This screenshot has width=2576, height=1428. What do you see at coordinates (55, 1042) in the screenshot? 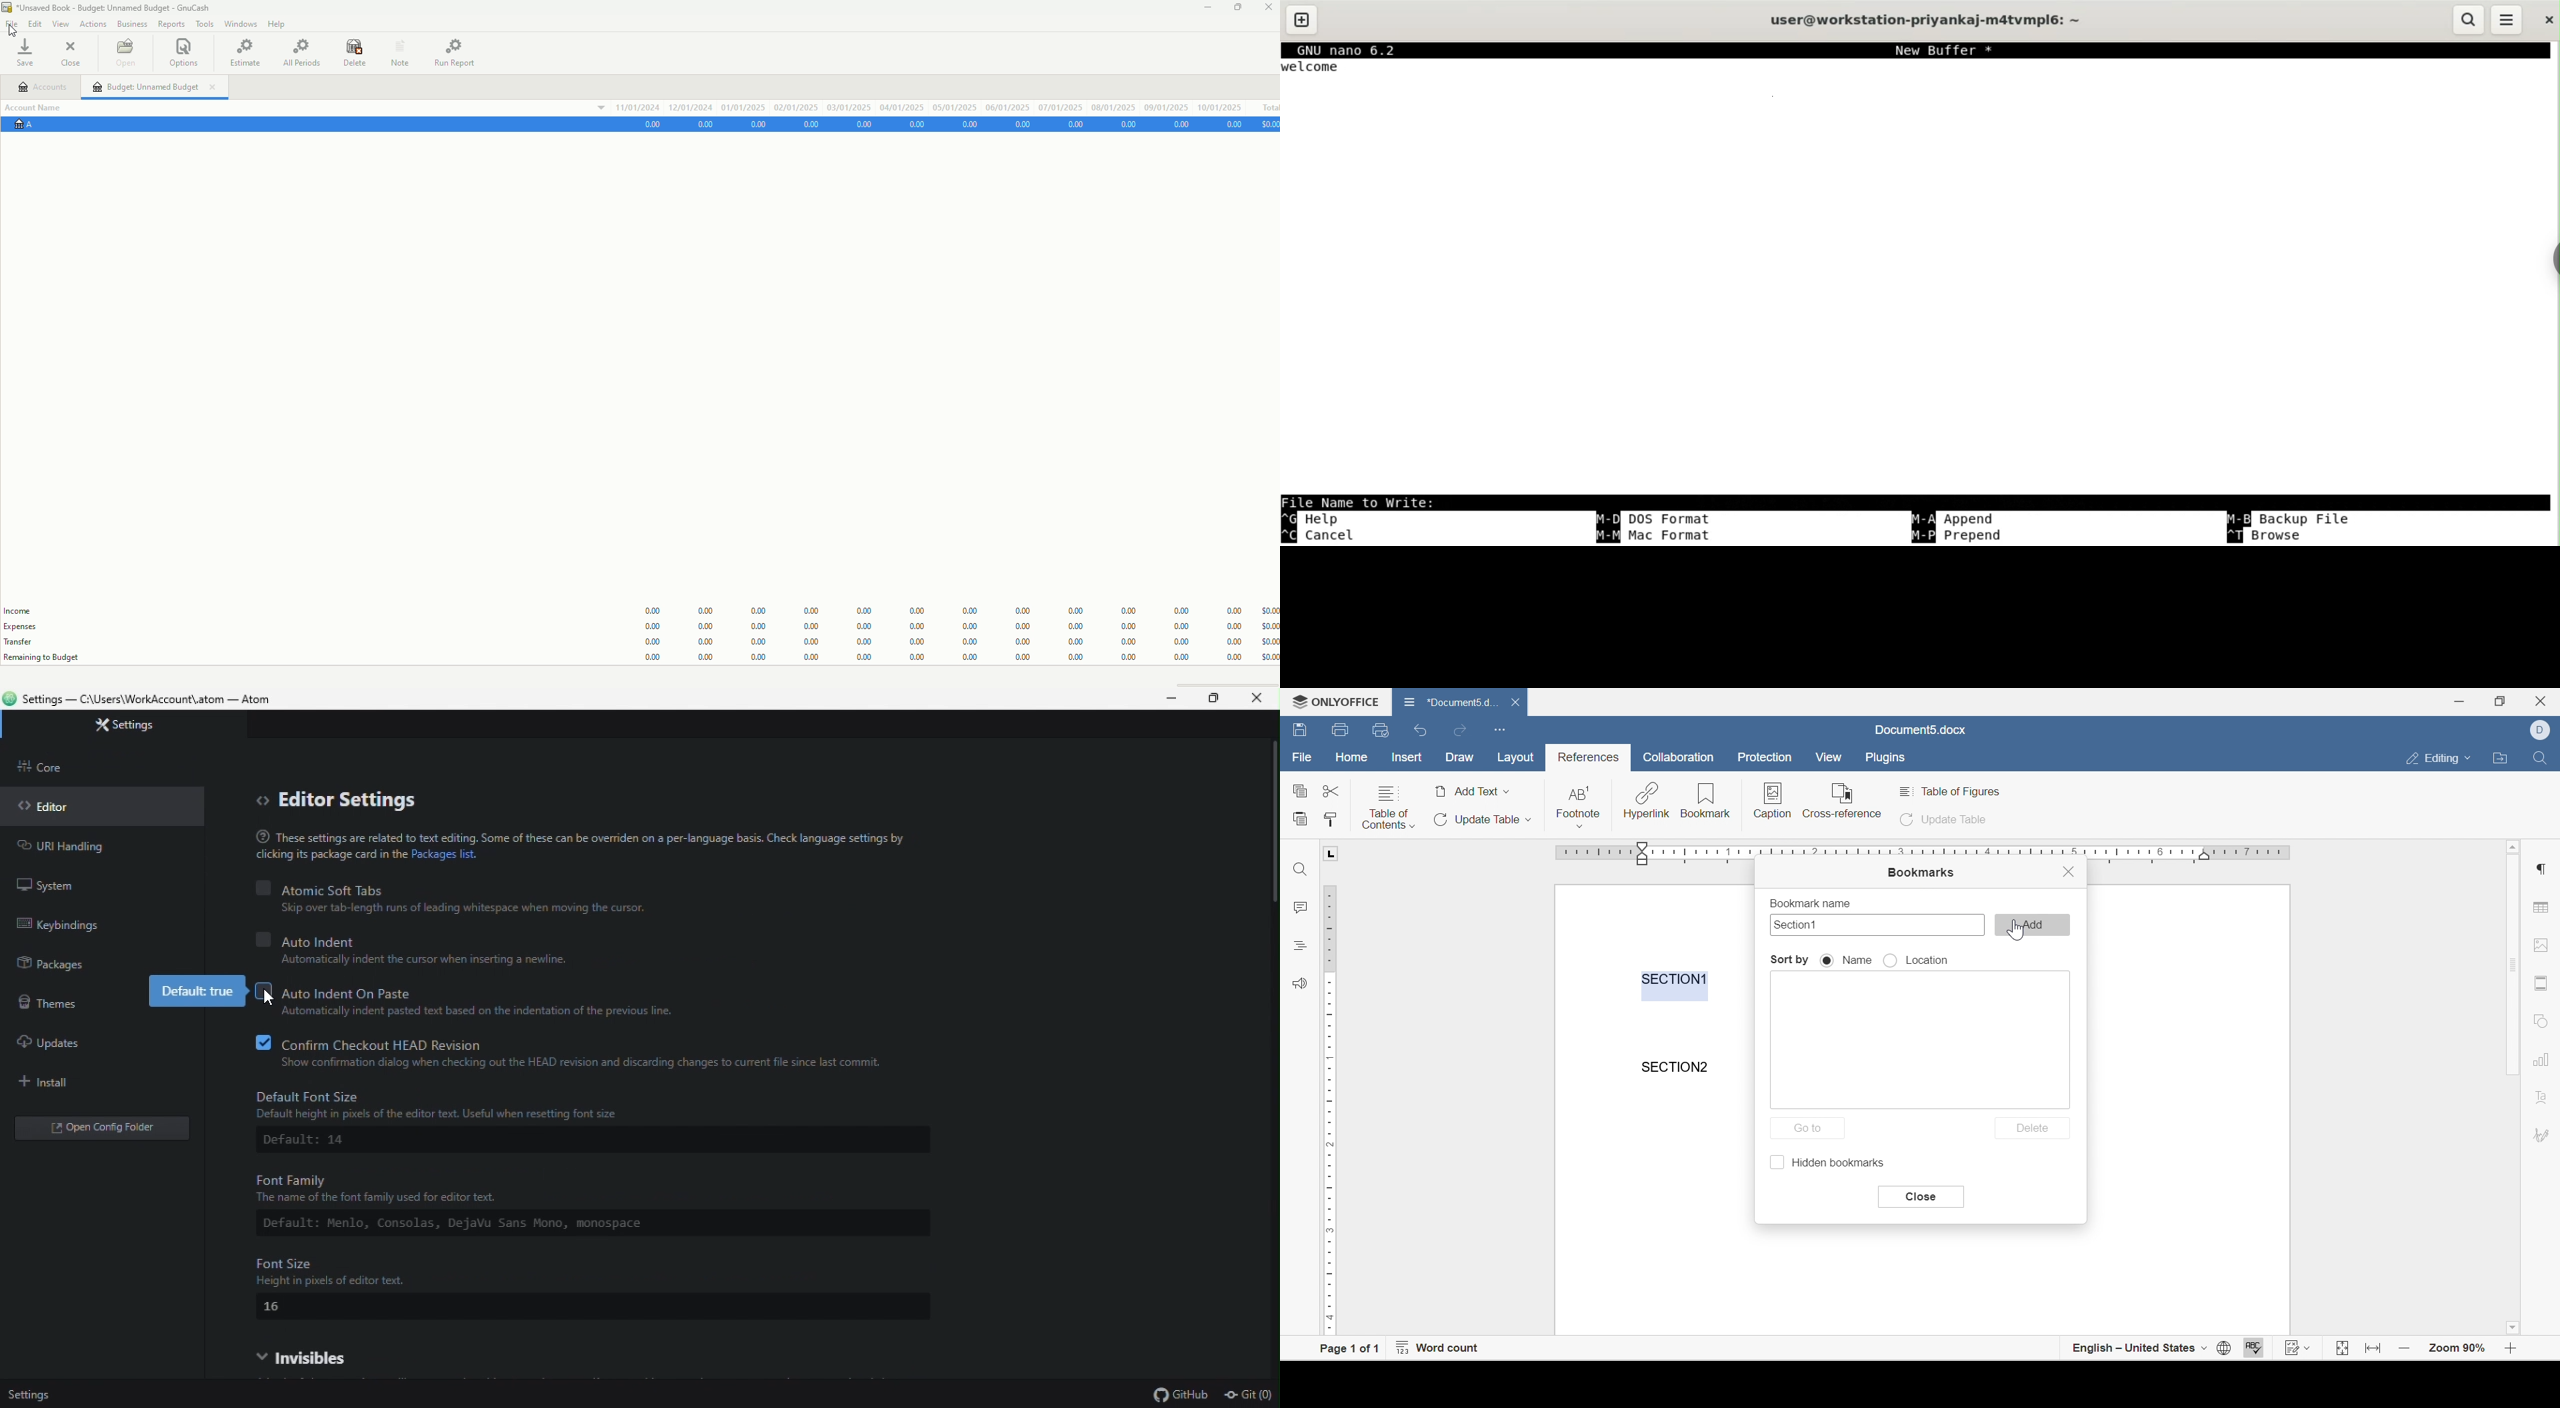
I see `Updates` at bounding box center [55, 1042].